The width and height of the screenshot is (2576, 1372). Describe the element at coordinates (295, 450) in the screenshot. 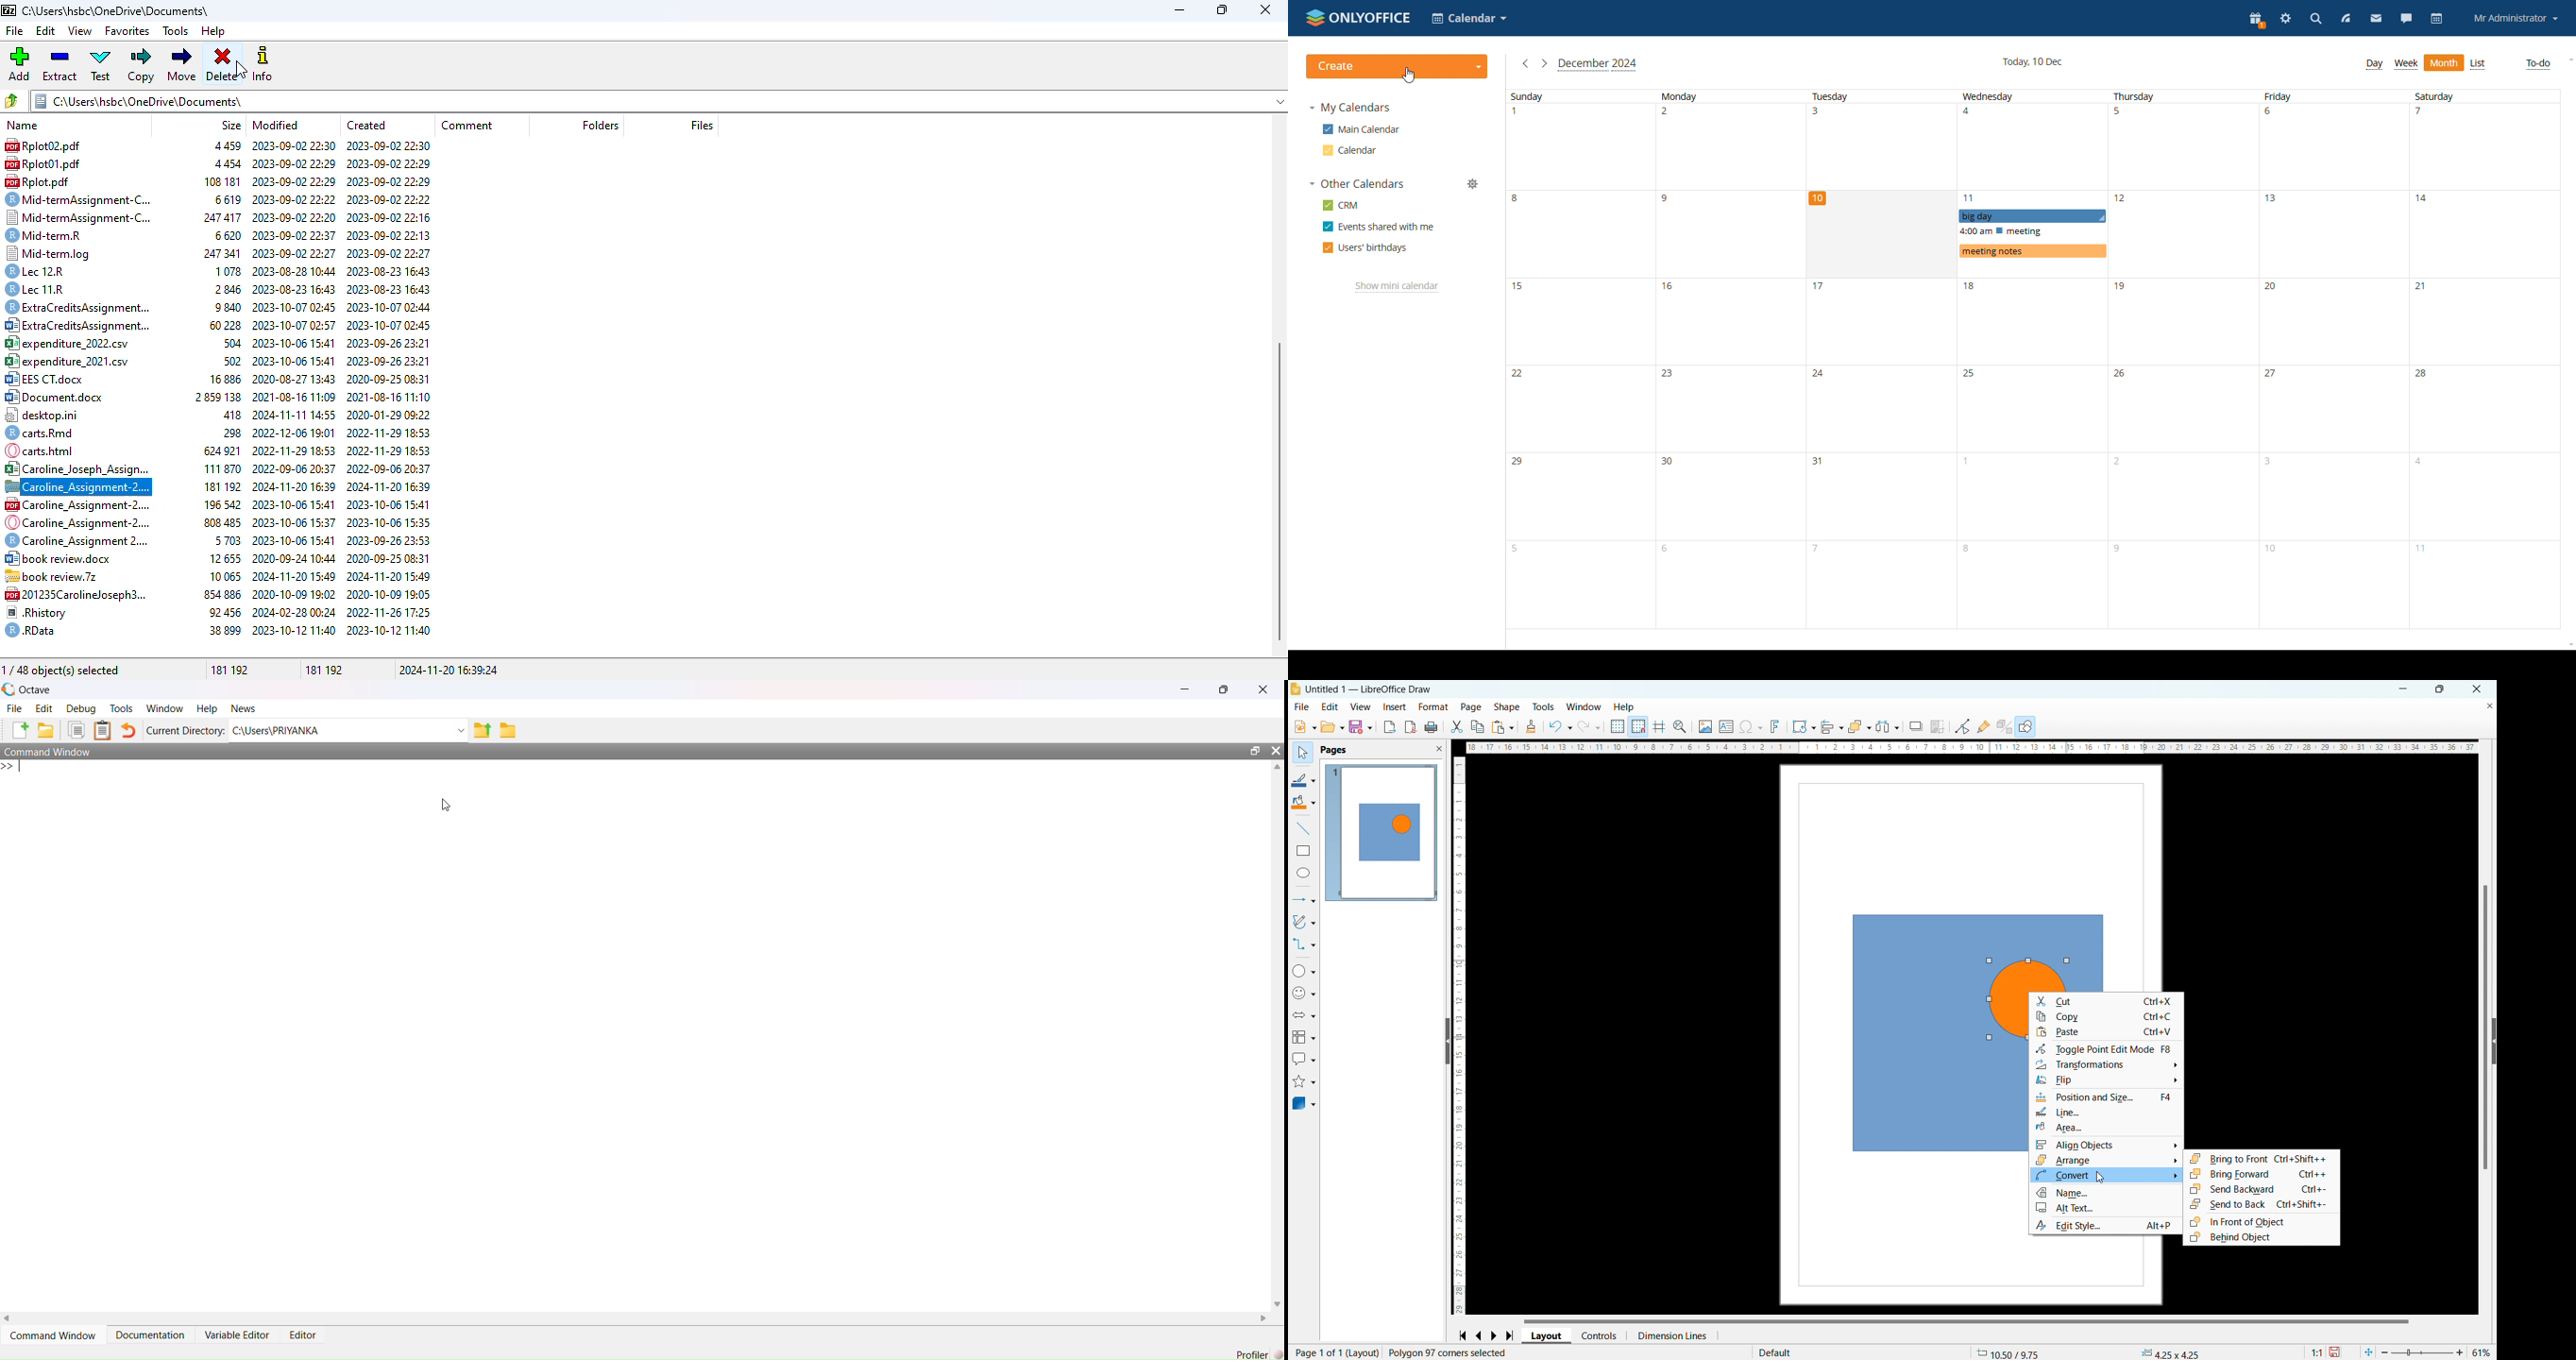

I see `2022-11-29 18:53` at that location.